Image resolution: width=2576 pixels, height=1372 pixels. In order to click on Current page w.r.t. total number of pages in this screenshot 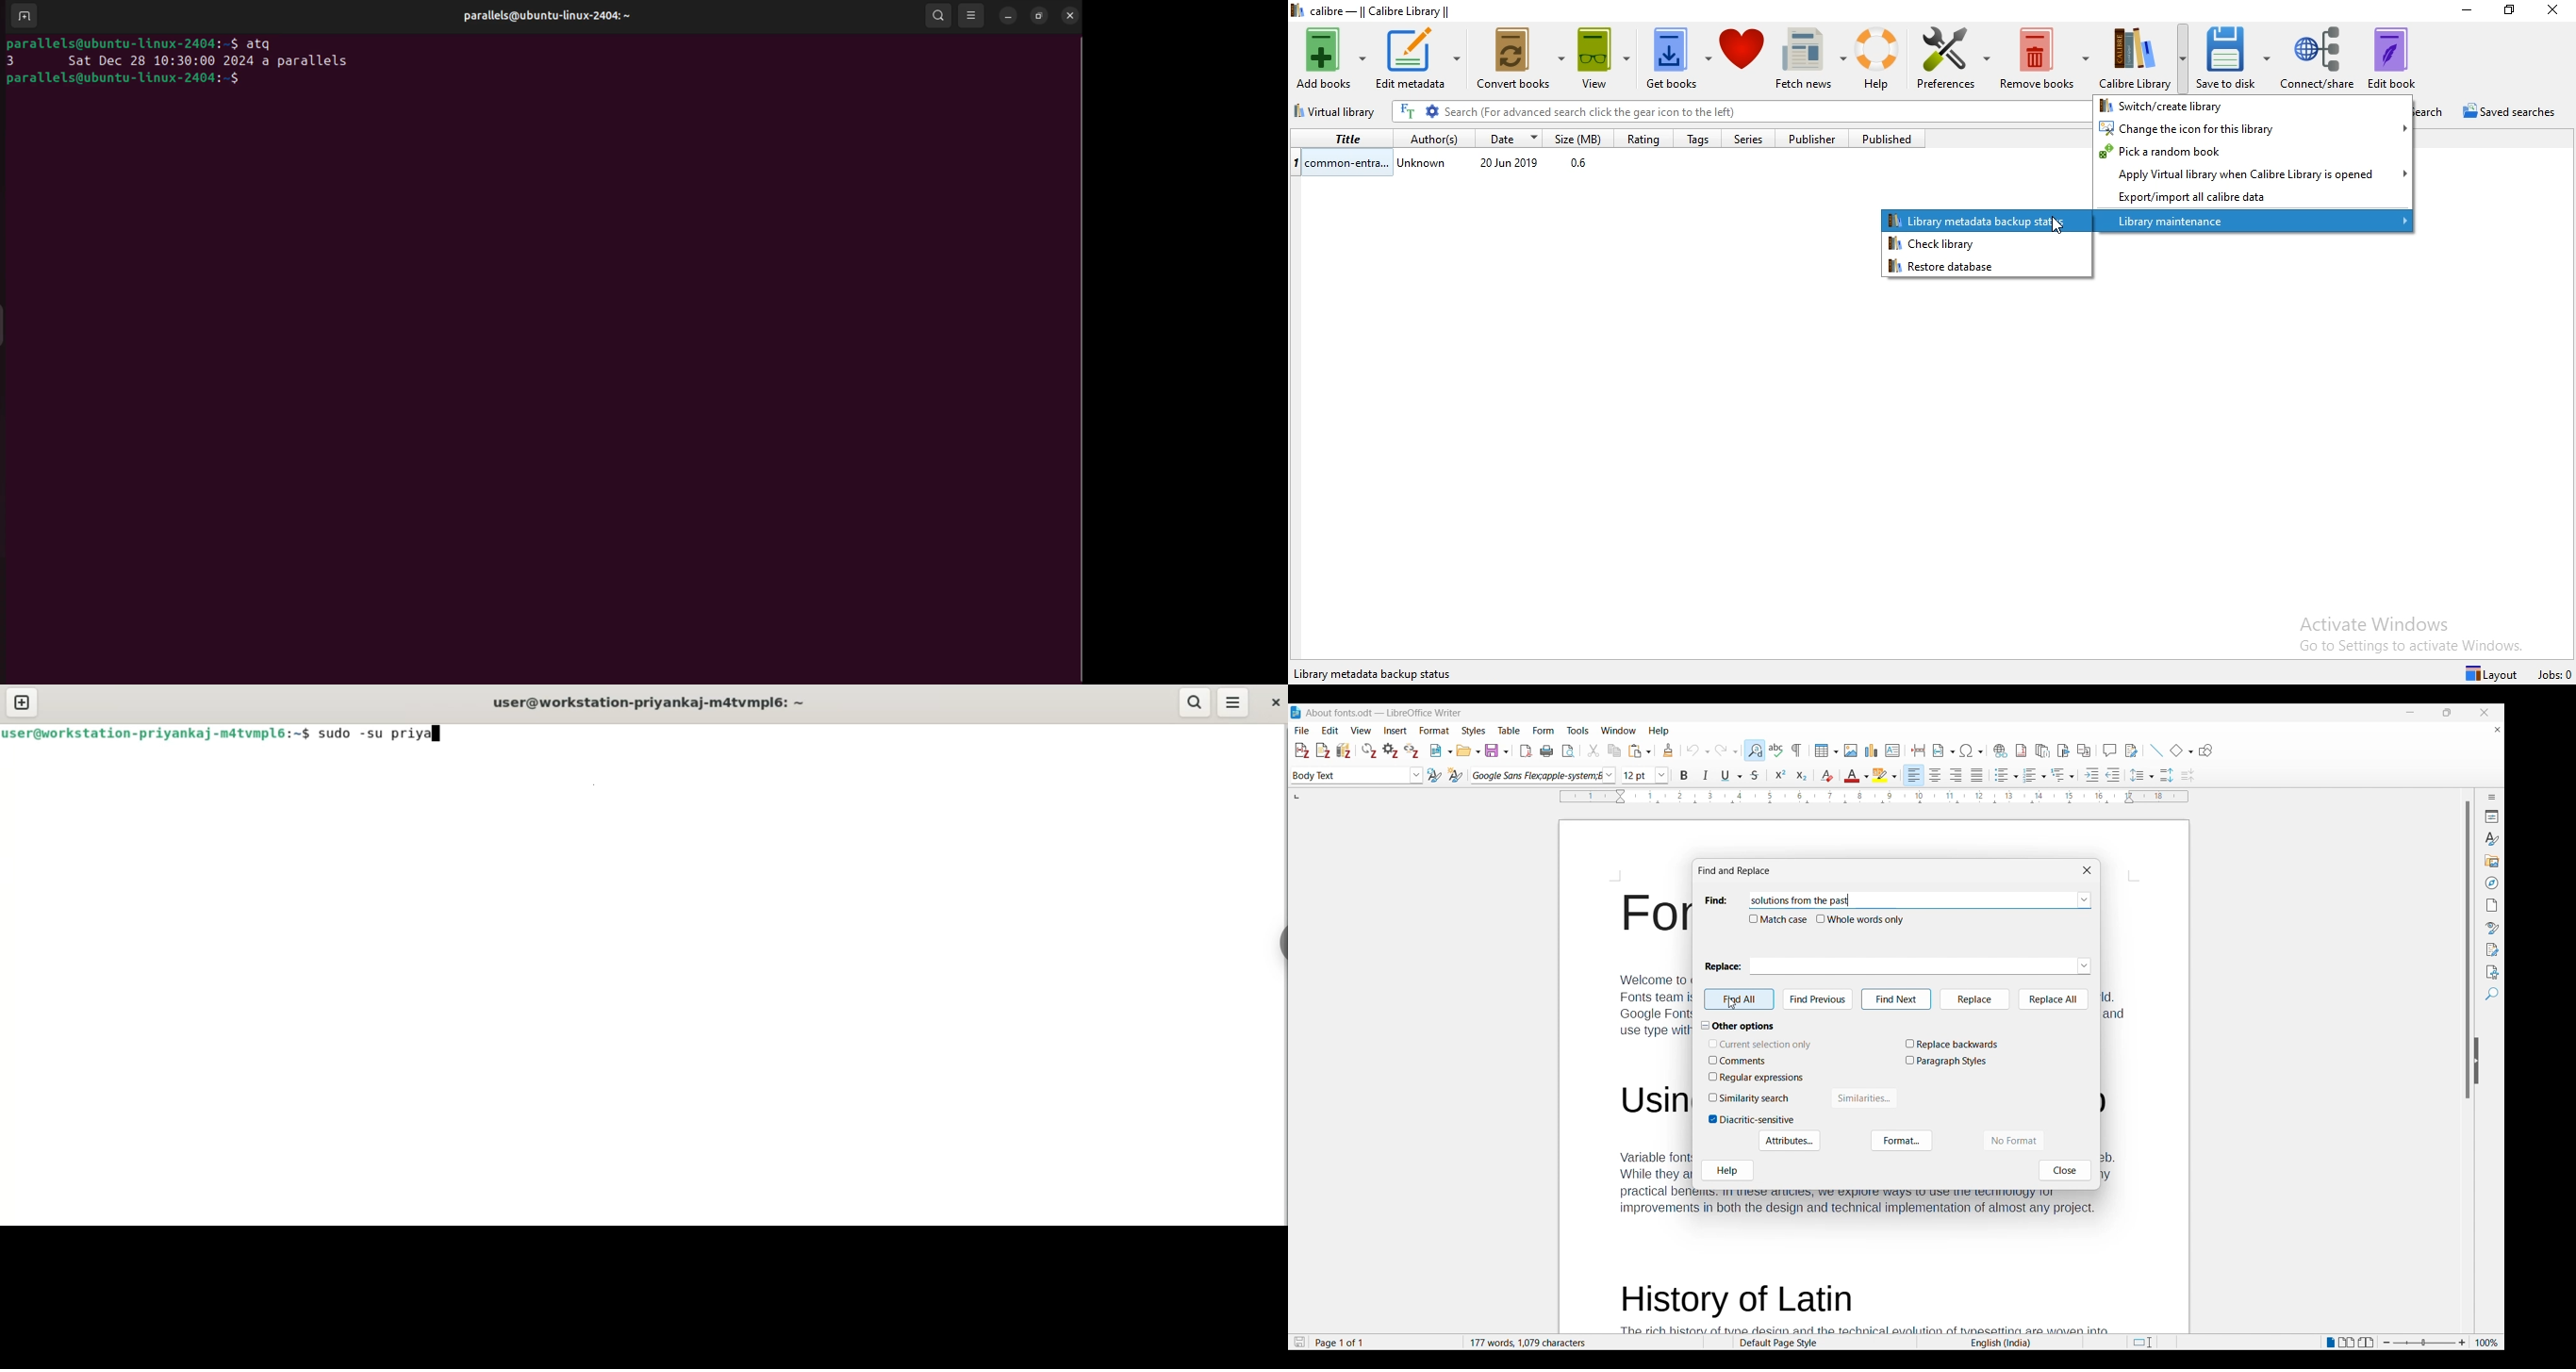, I will do `click(1384, 1343)`.